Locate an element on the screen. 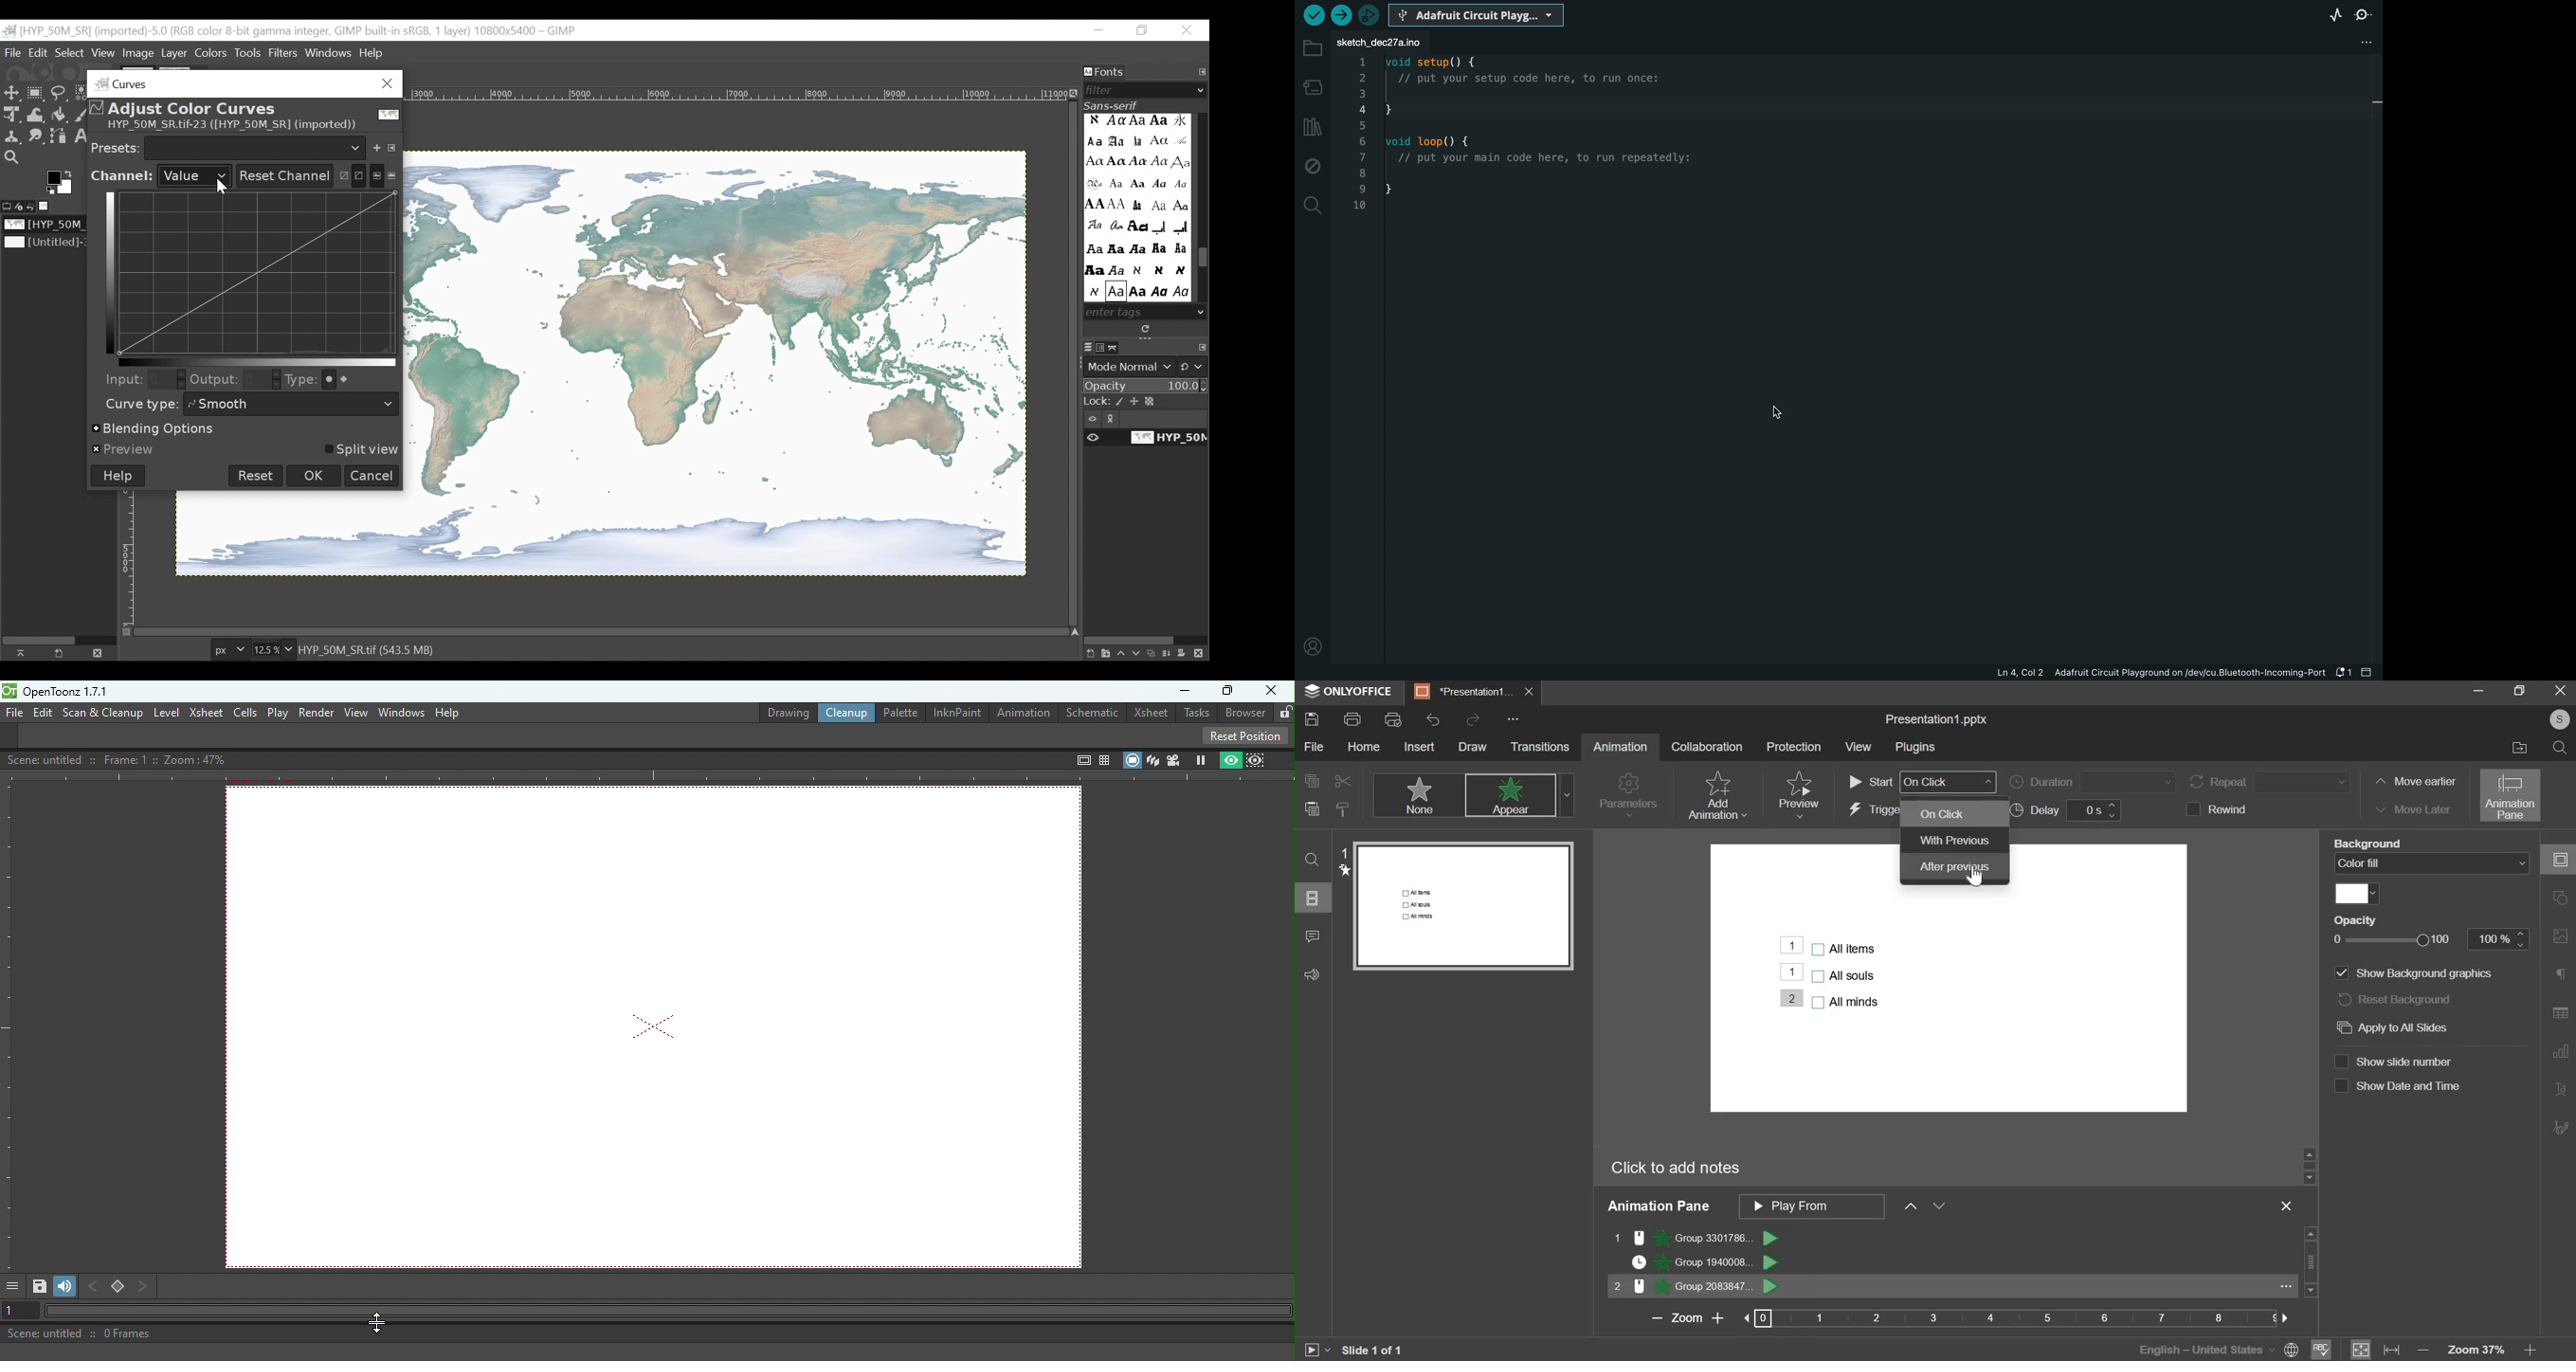  file is located at coordinates (1315, 746).